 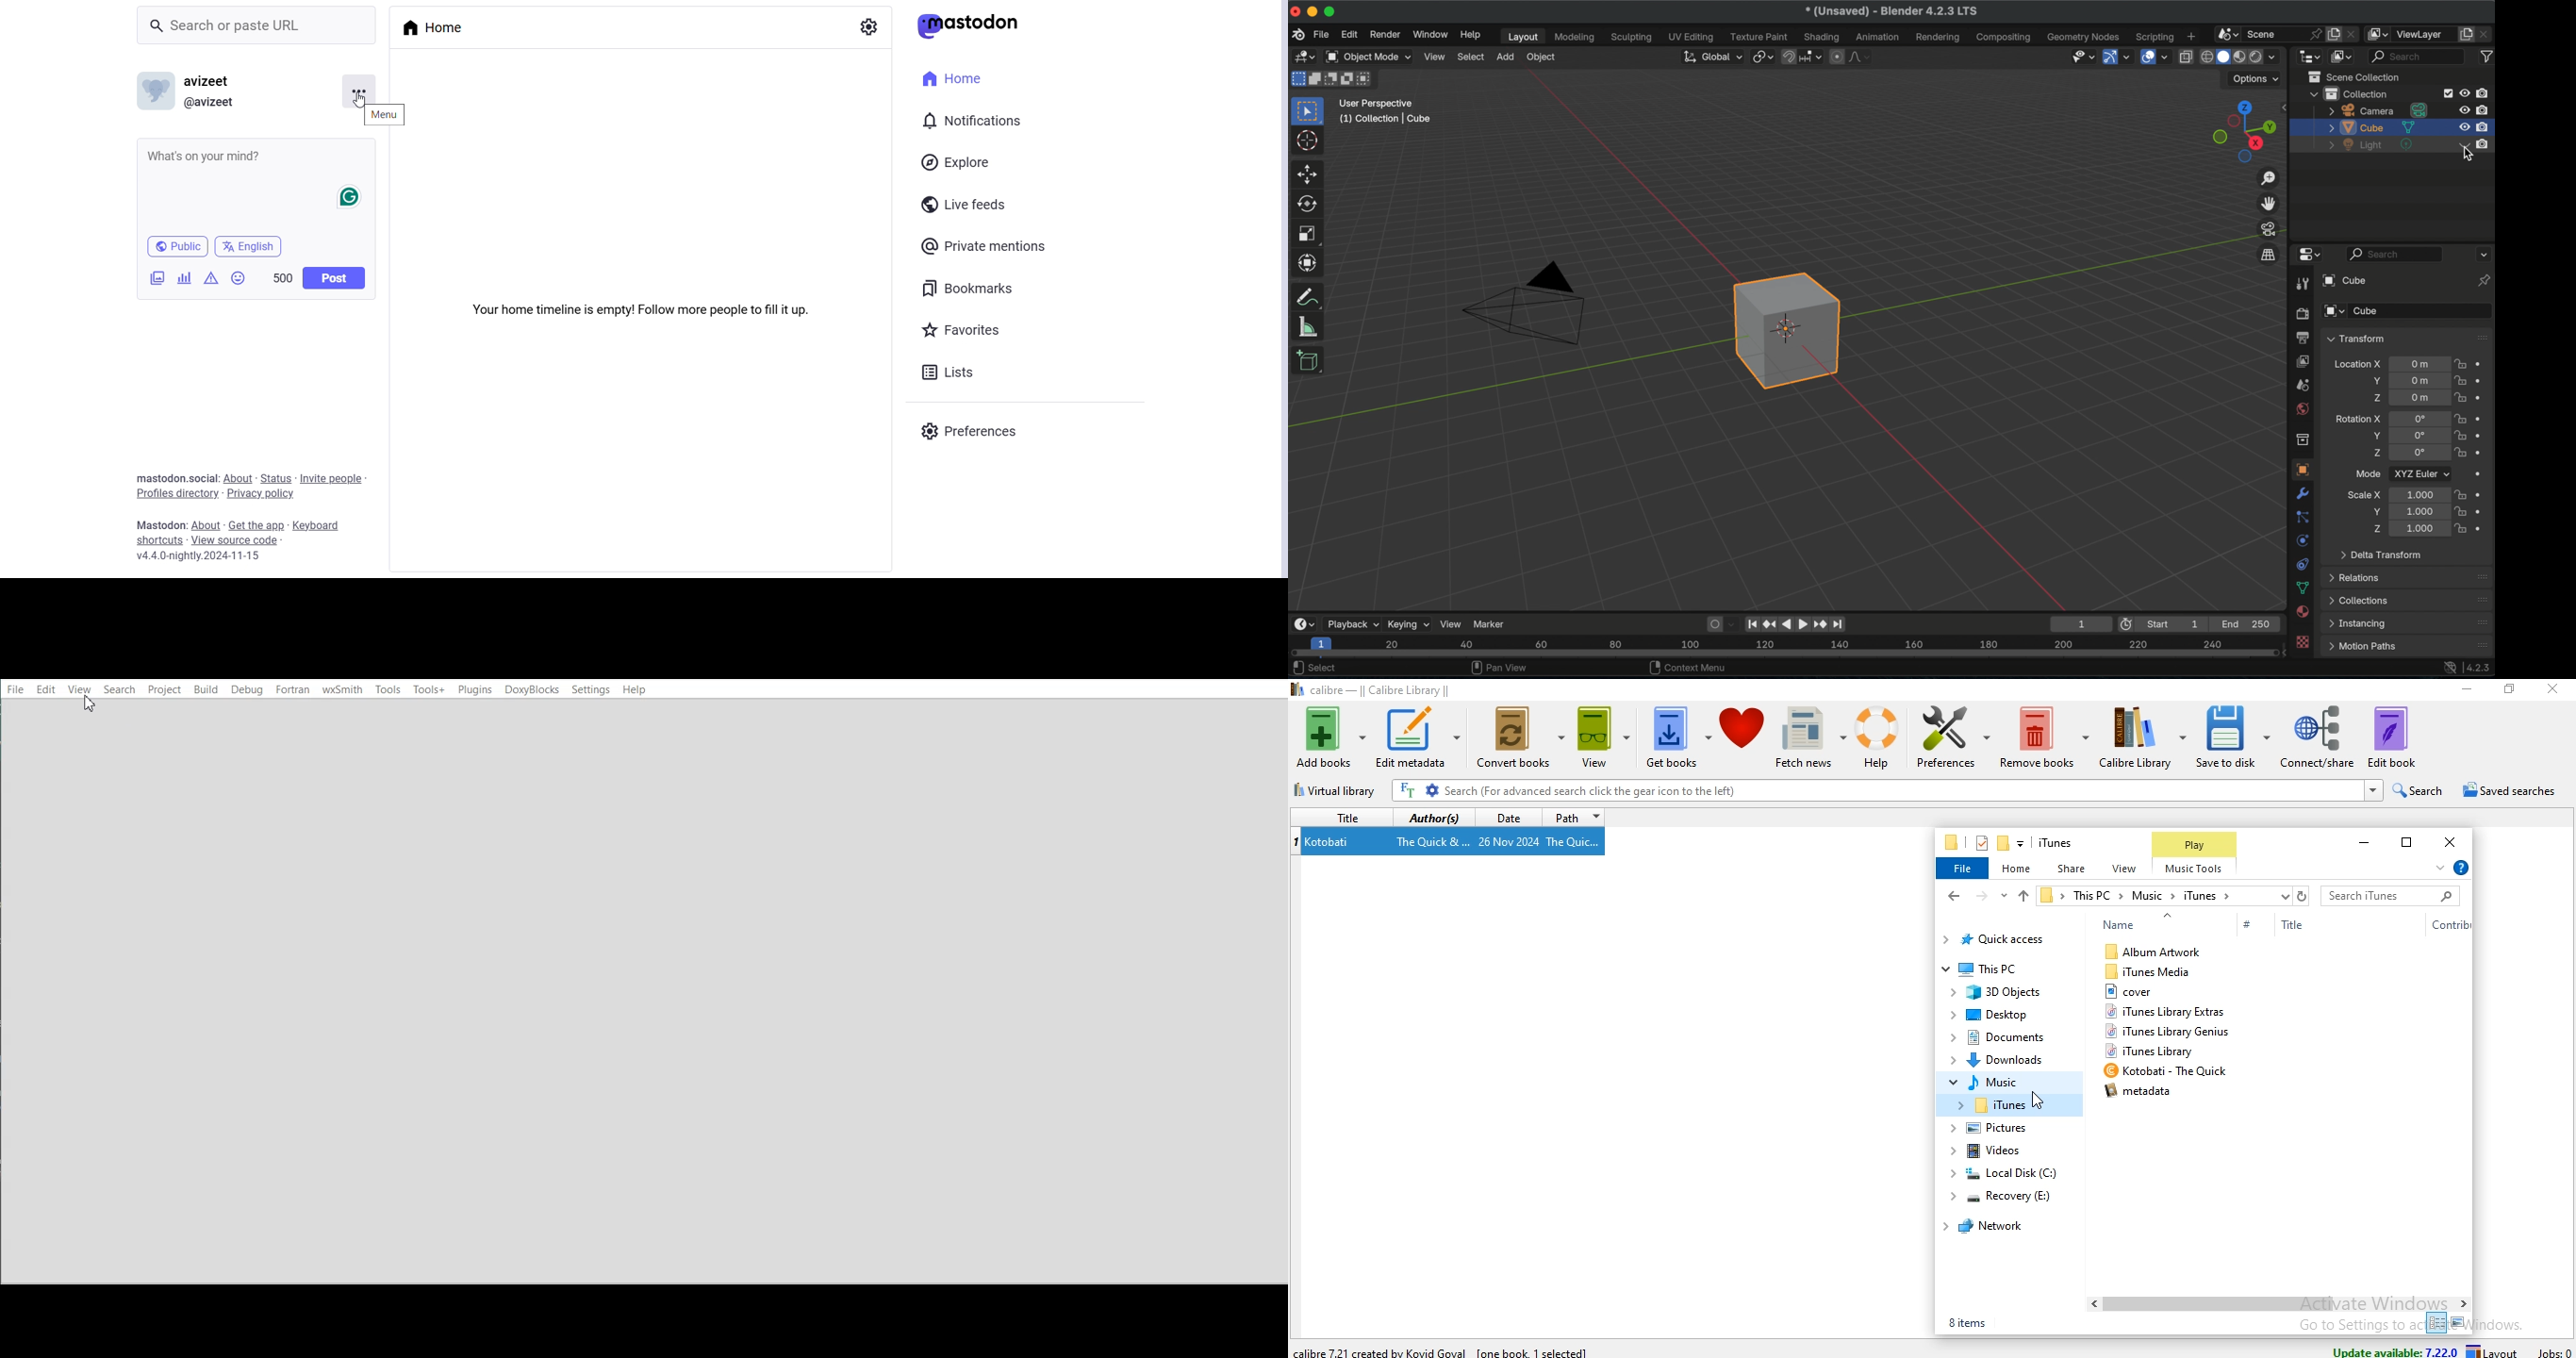 I want to click on Version Name, so click(x=202, y=556).